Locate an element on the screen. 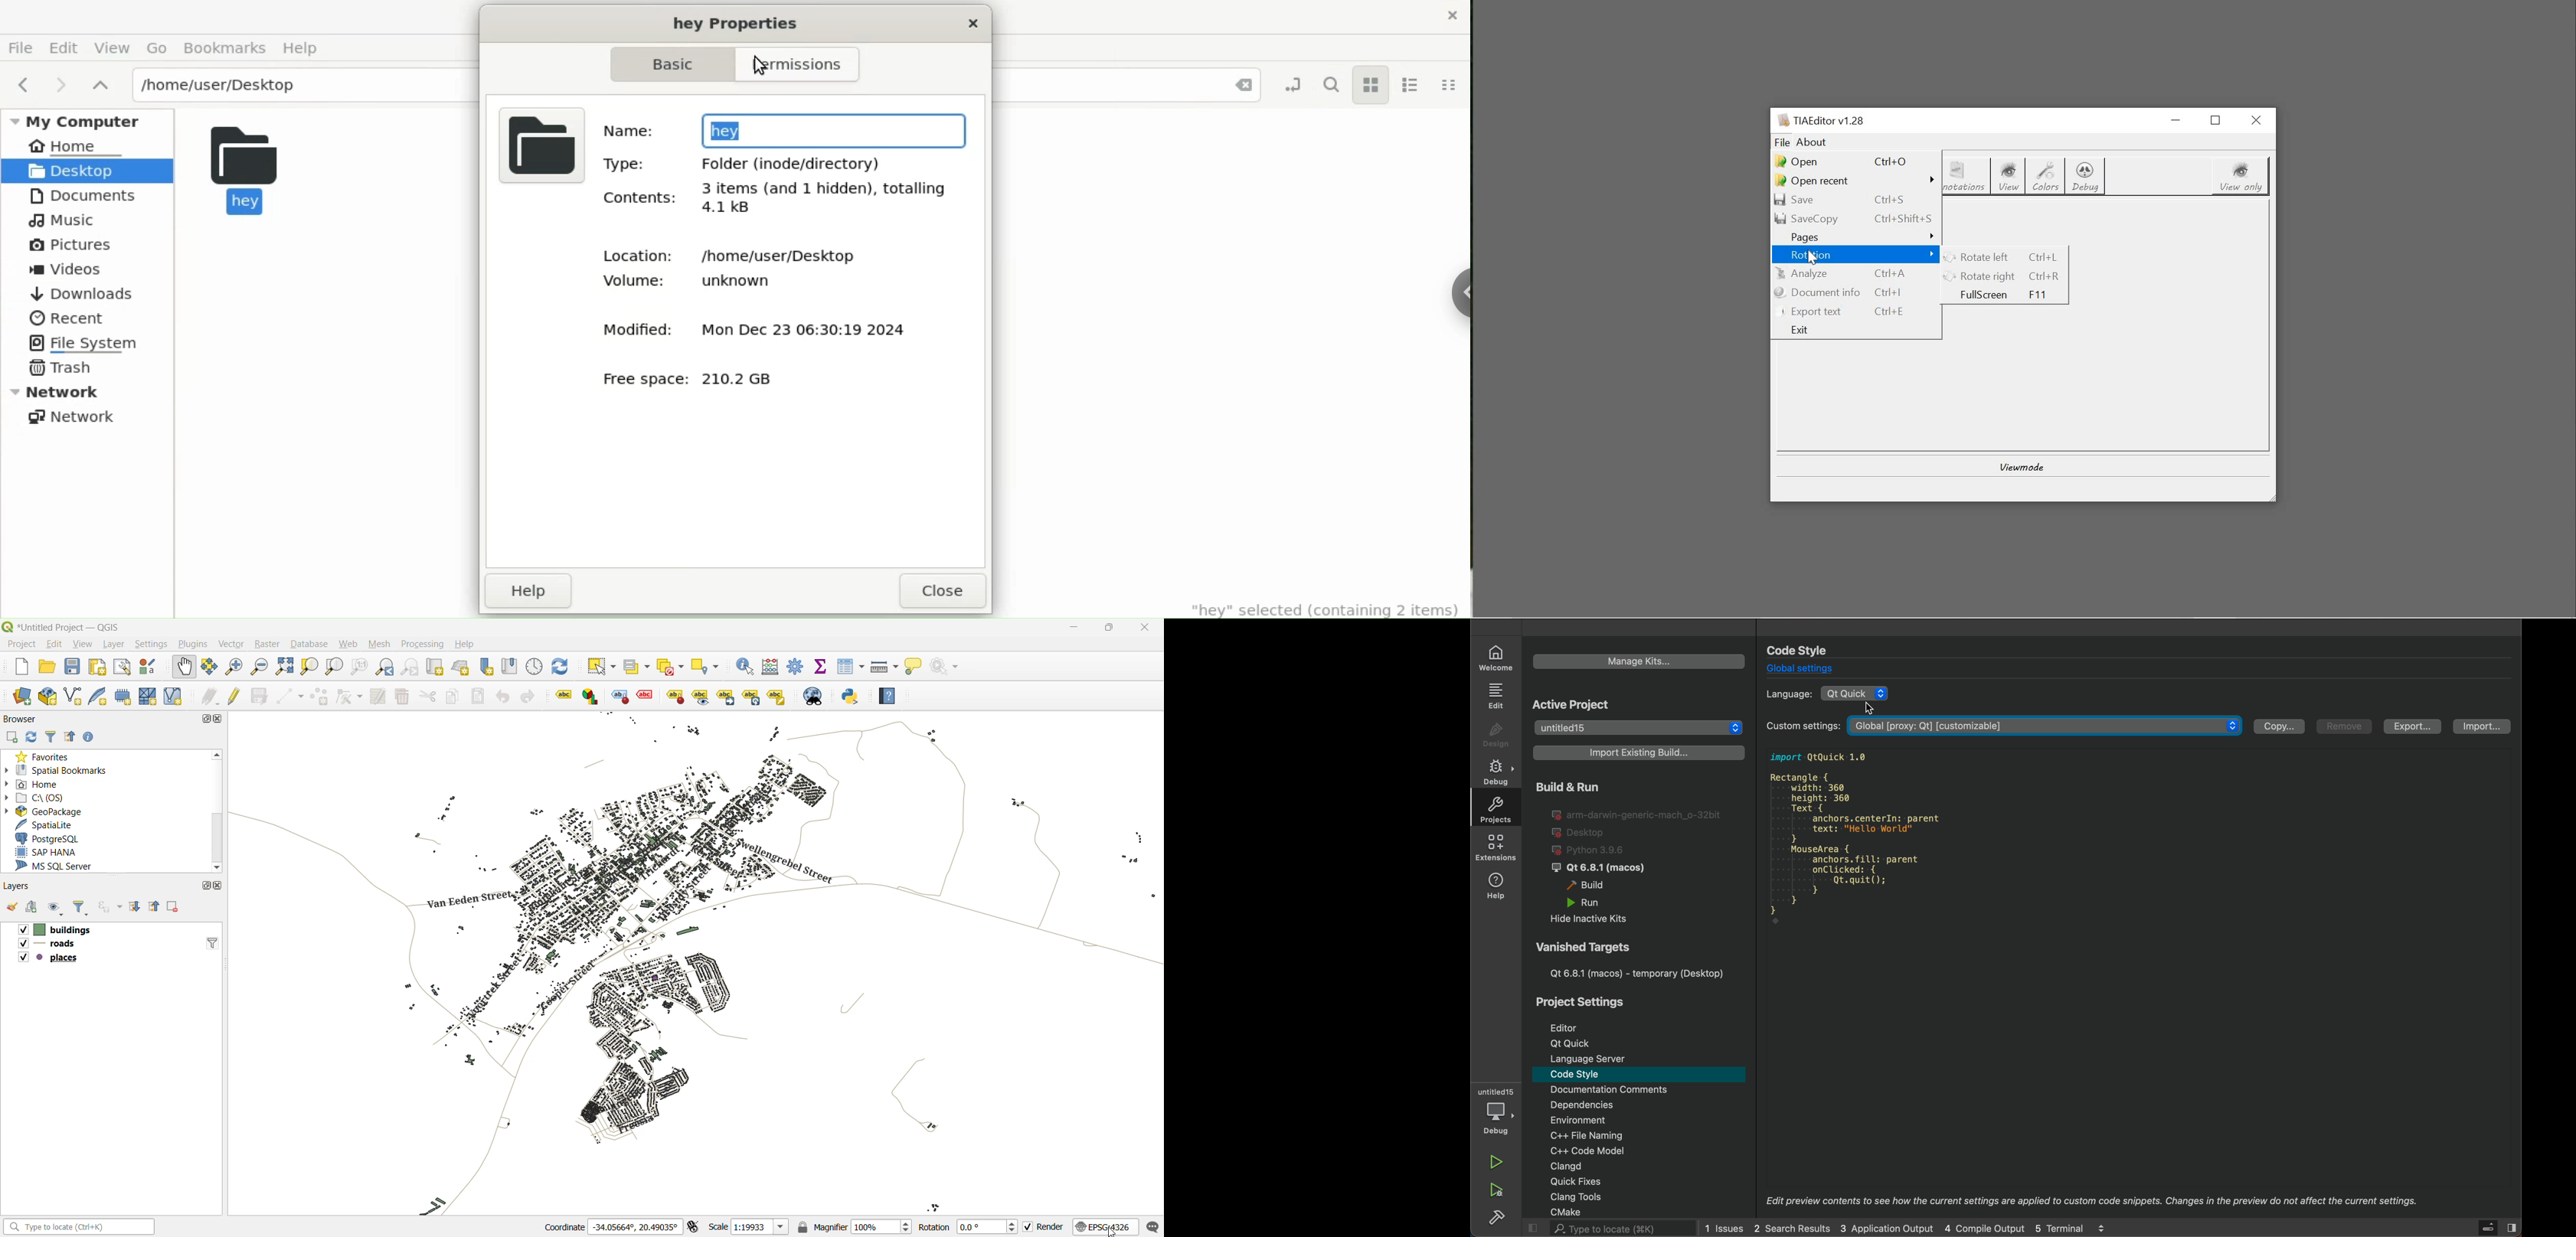  pan selection is located at coordinates (210, 668).